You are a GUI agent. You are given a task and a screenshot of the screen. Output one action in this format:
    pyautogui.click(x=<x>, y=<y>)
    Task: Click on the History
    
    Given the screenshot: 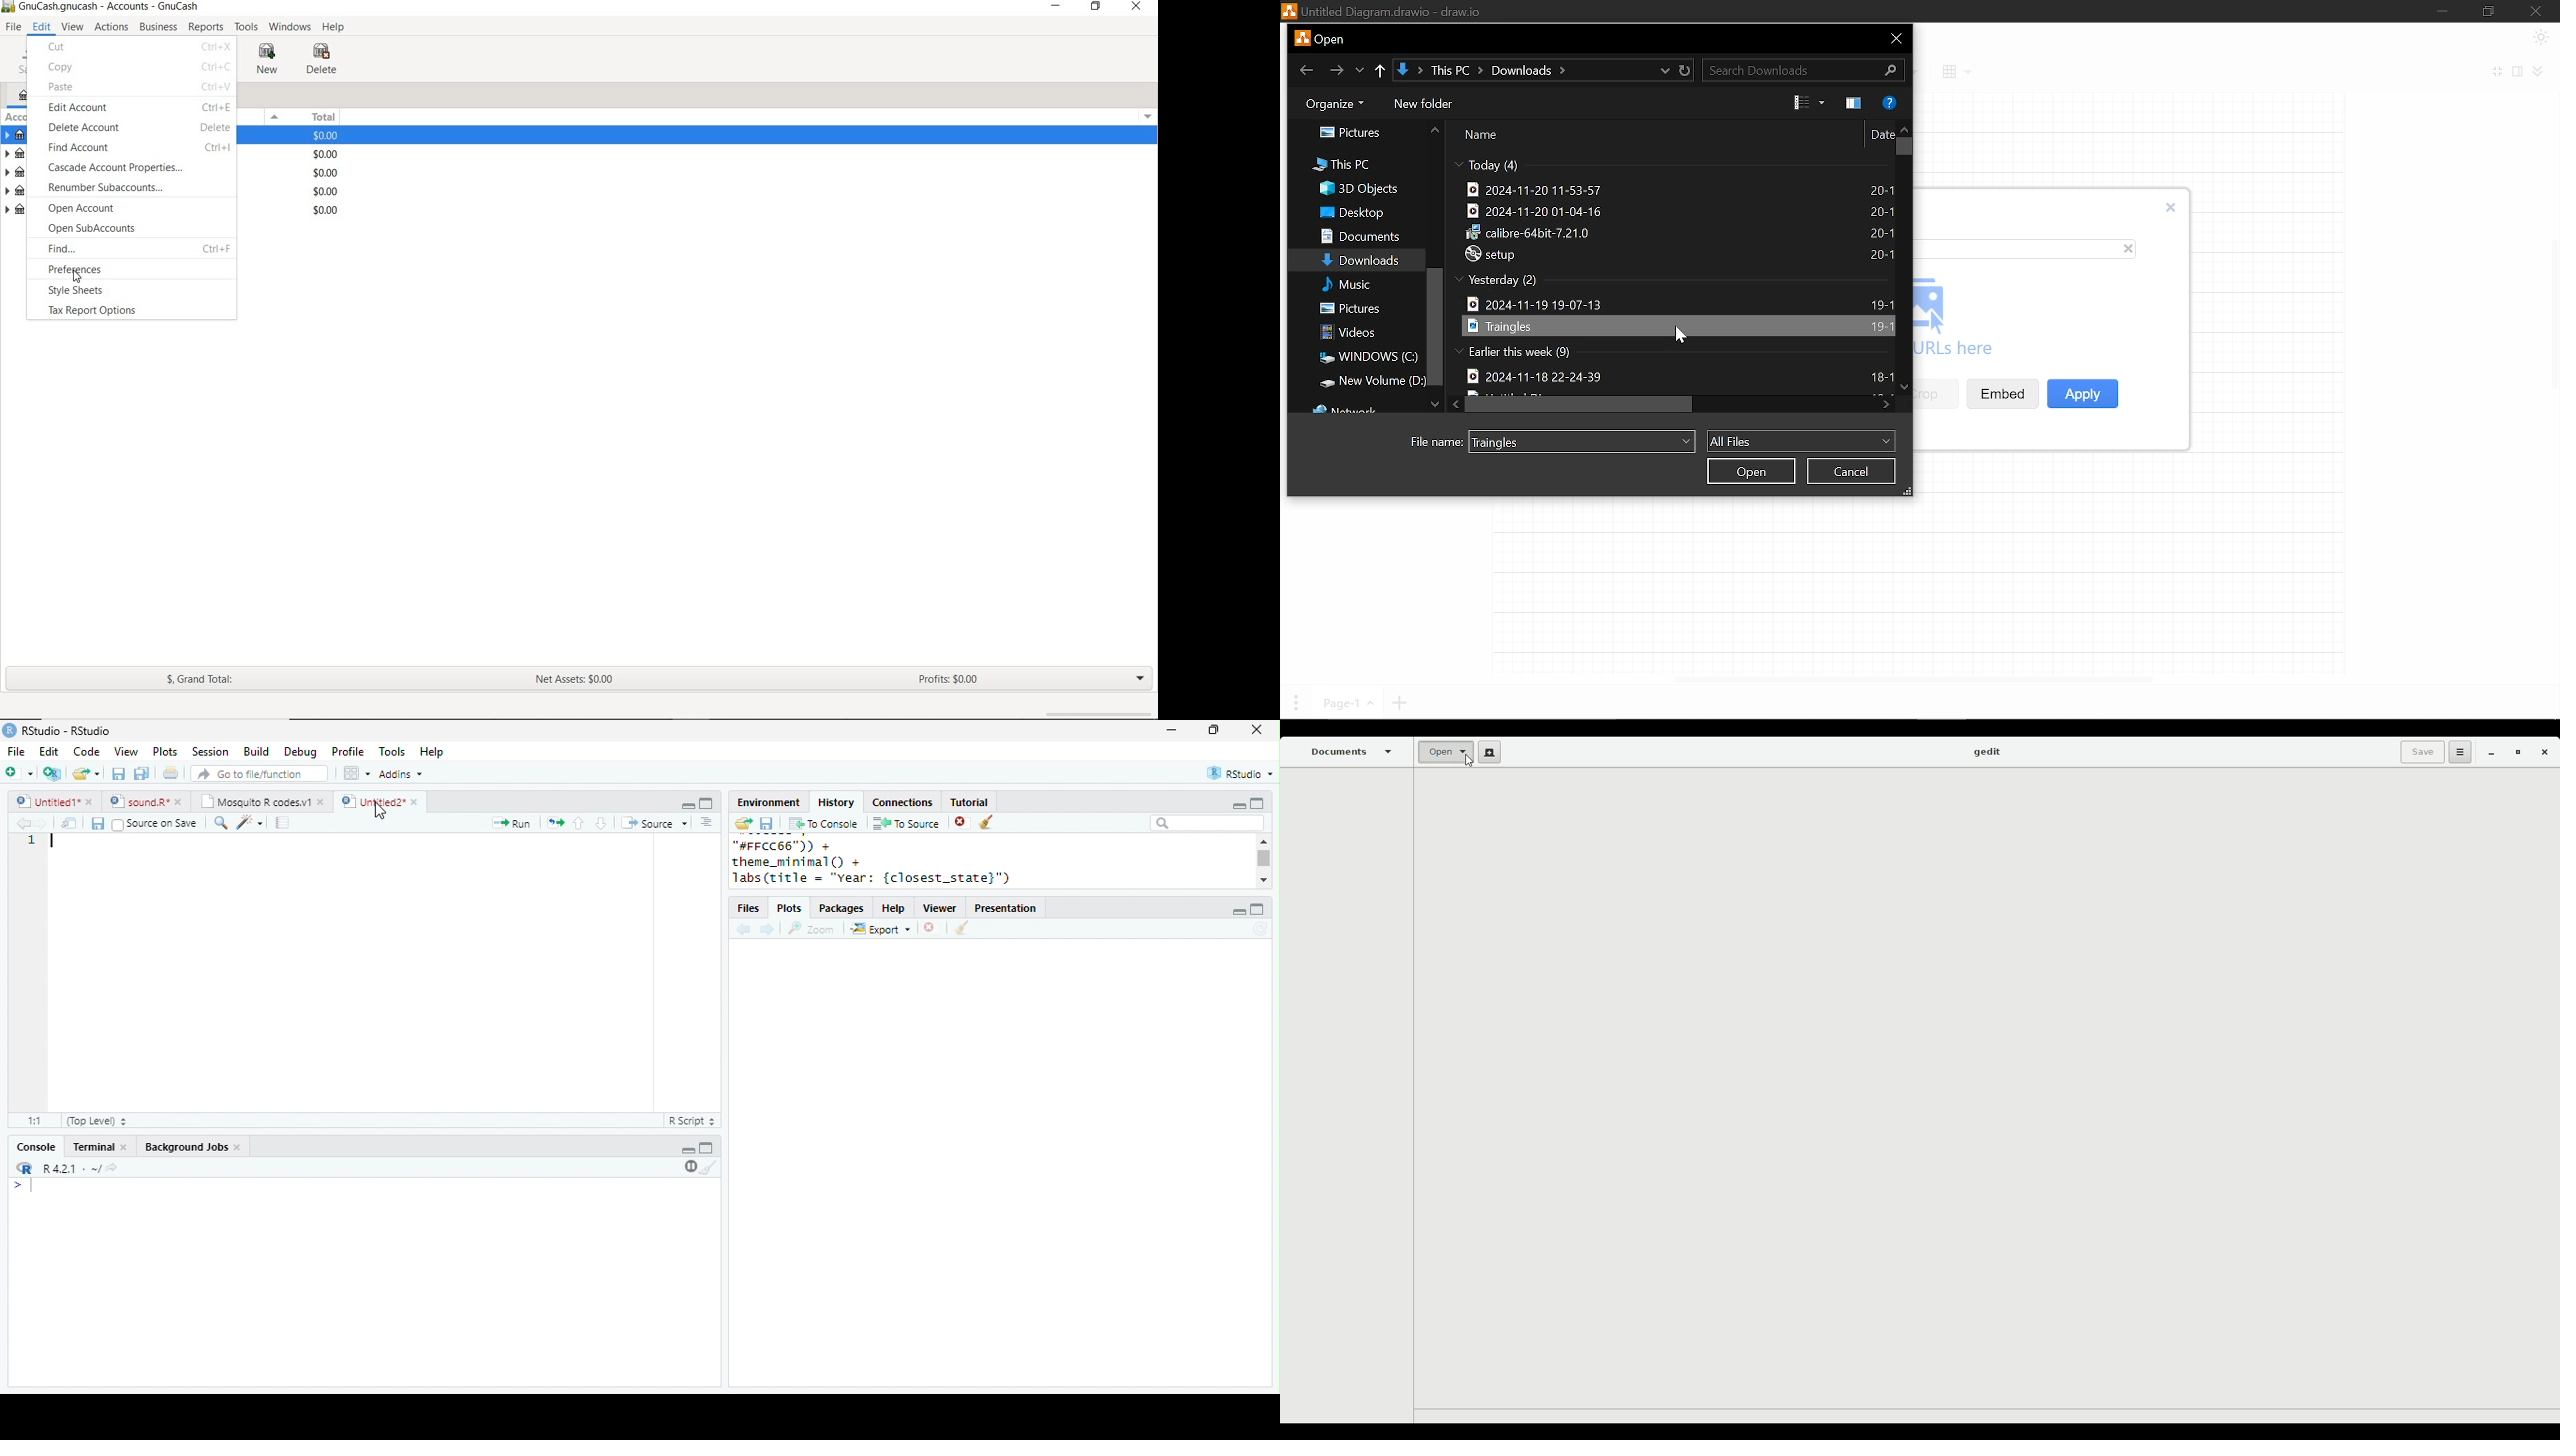 What is the action you would take?
    pyautogui.click(x=836, y=802)
    